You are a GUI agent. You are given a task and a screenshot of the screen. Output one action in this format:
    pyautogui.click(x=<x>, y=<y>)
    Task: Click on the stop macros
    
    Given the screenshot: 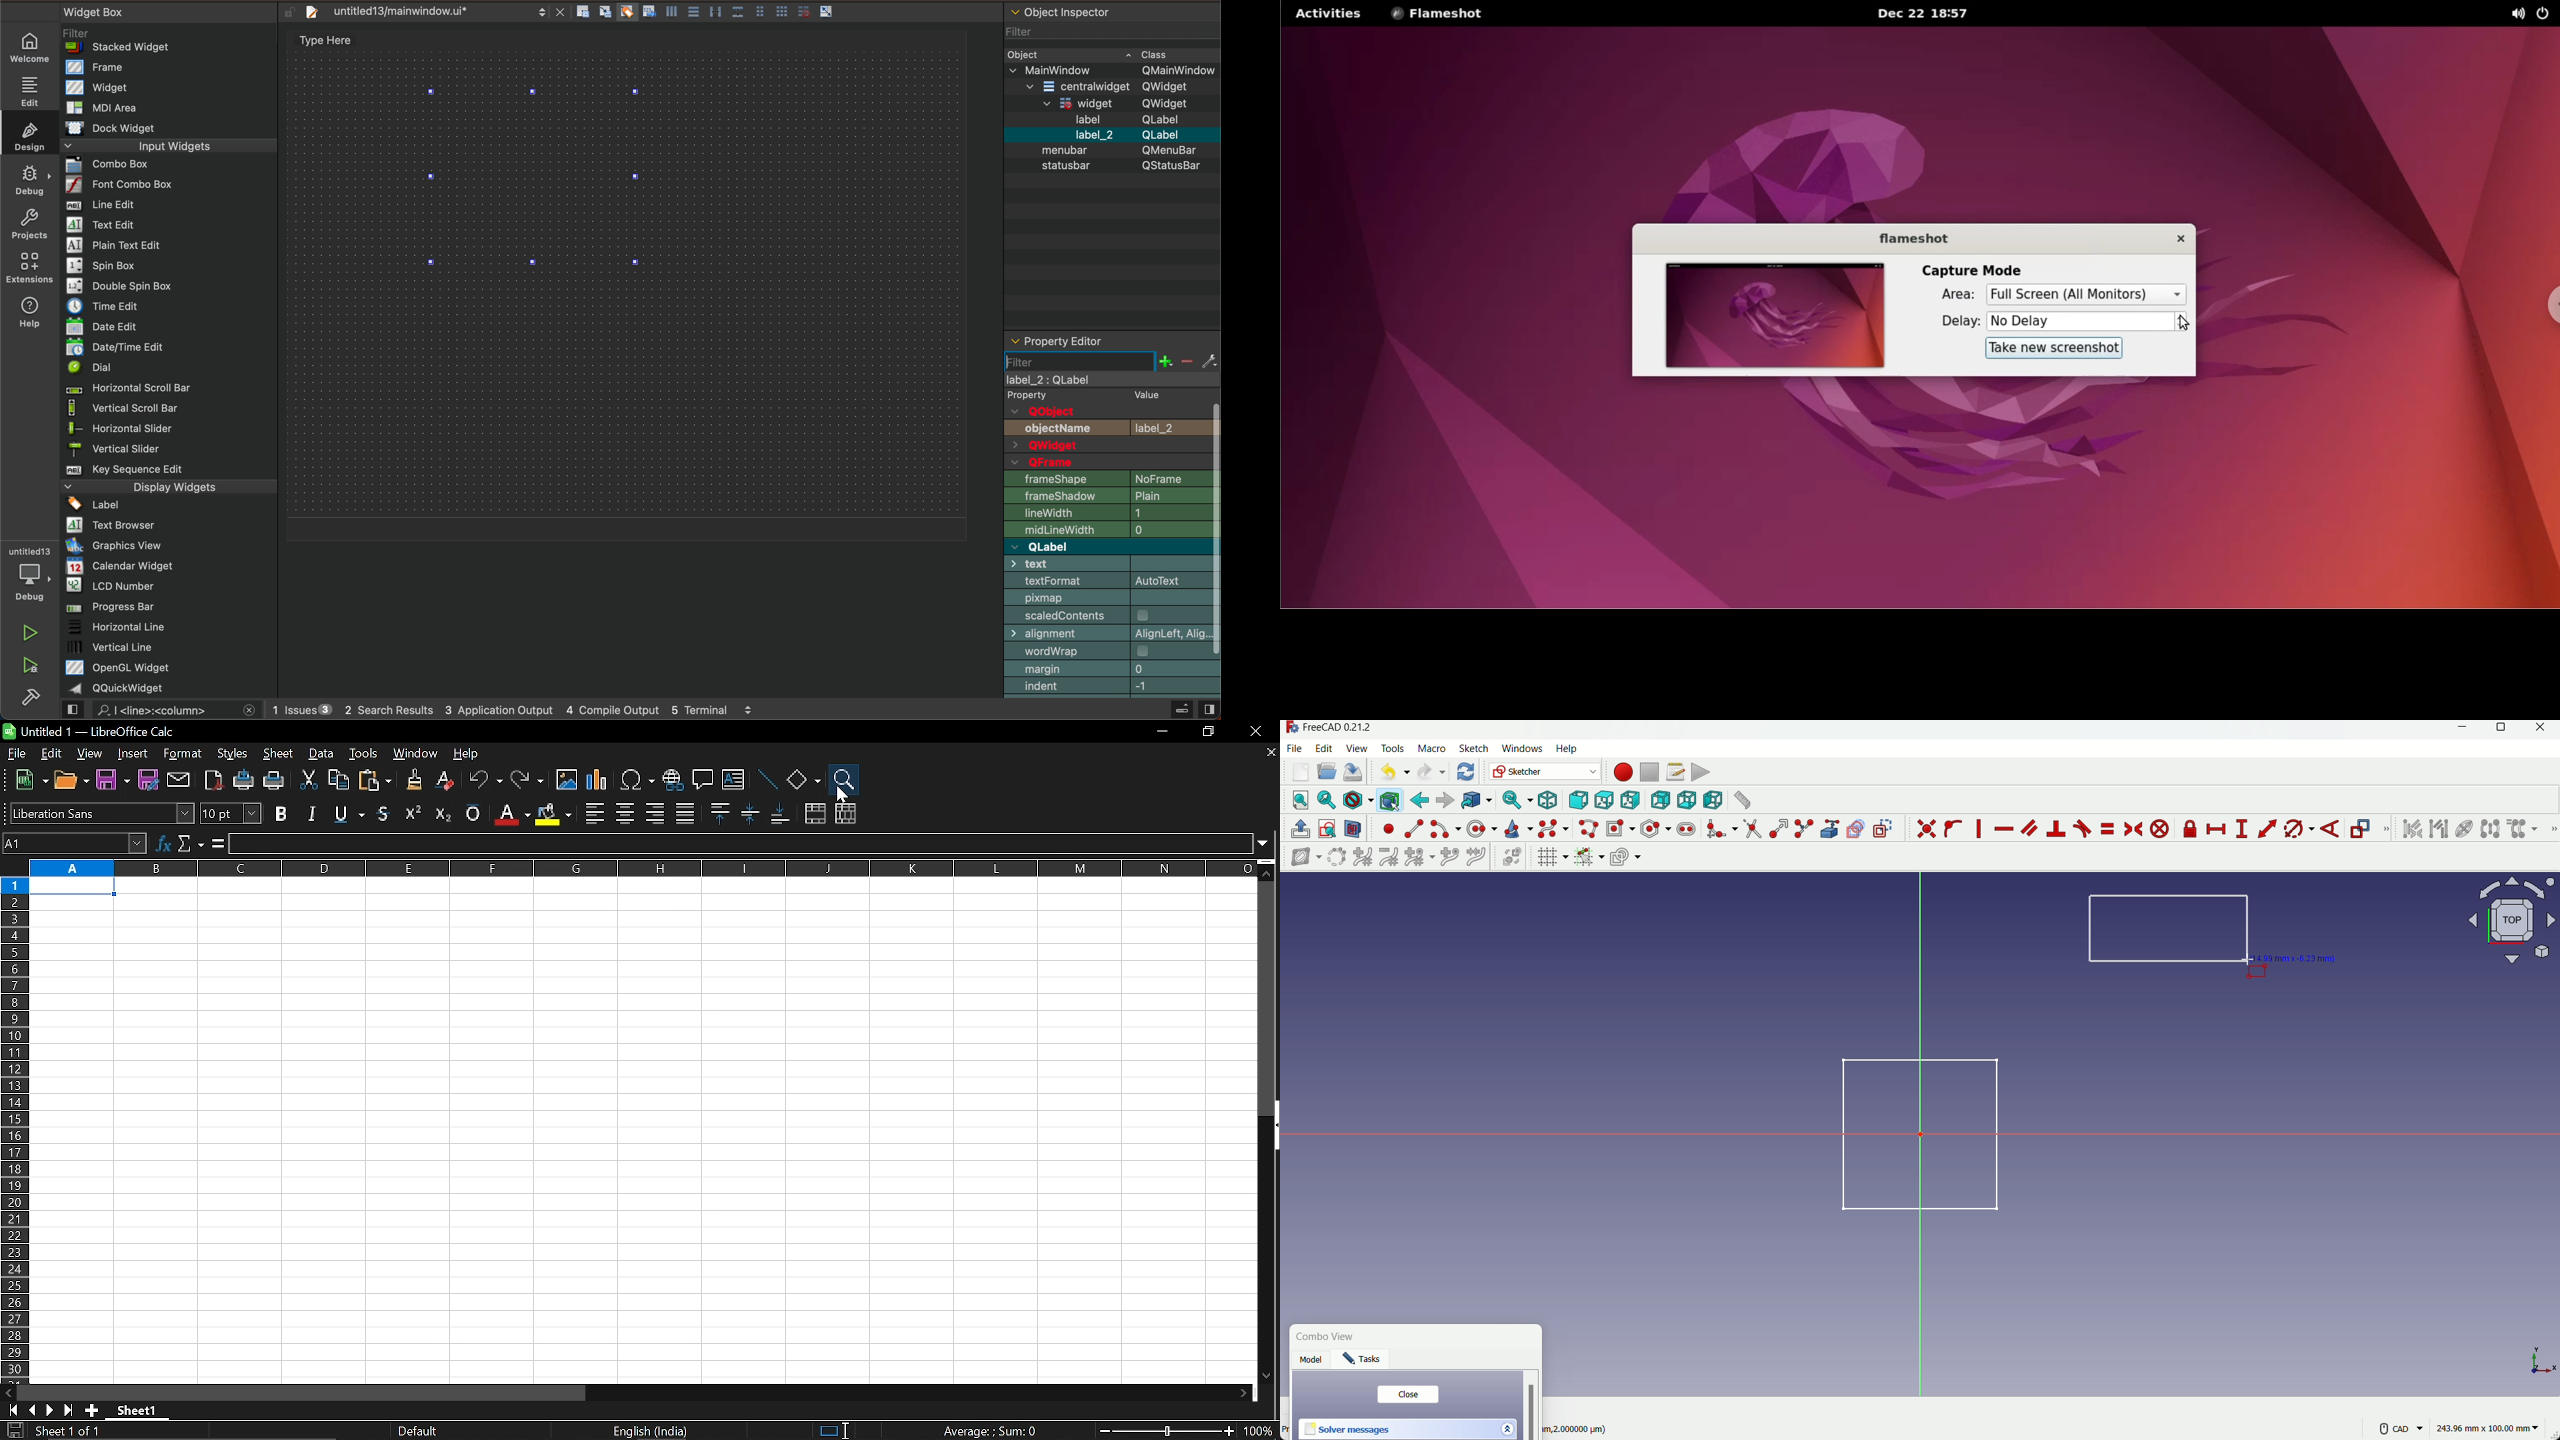 What is the action you would take?
    pyautogui.click(x=1649, y=773)
    